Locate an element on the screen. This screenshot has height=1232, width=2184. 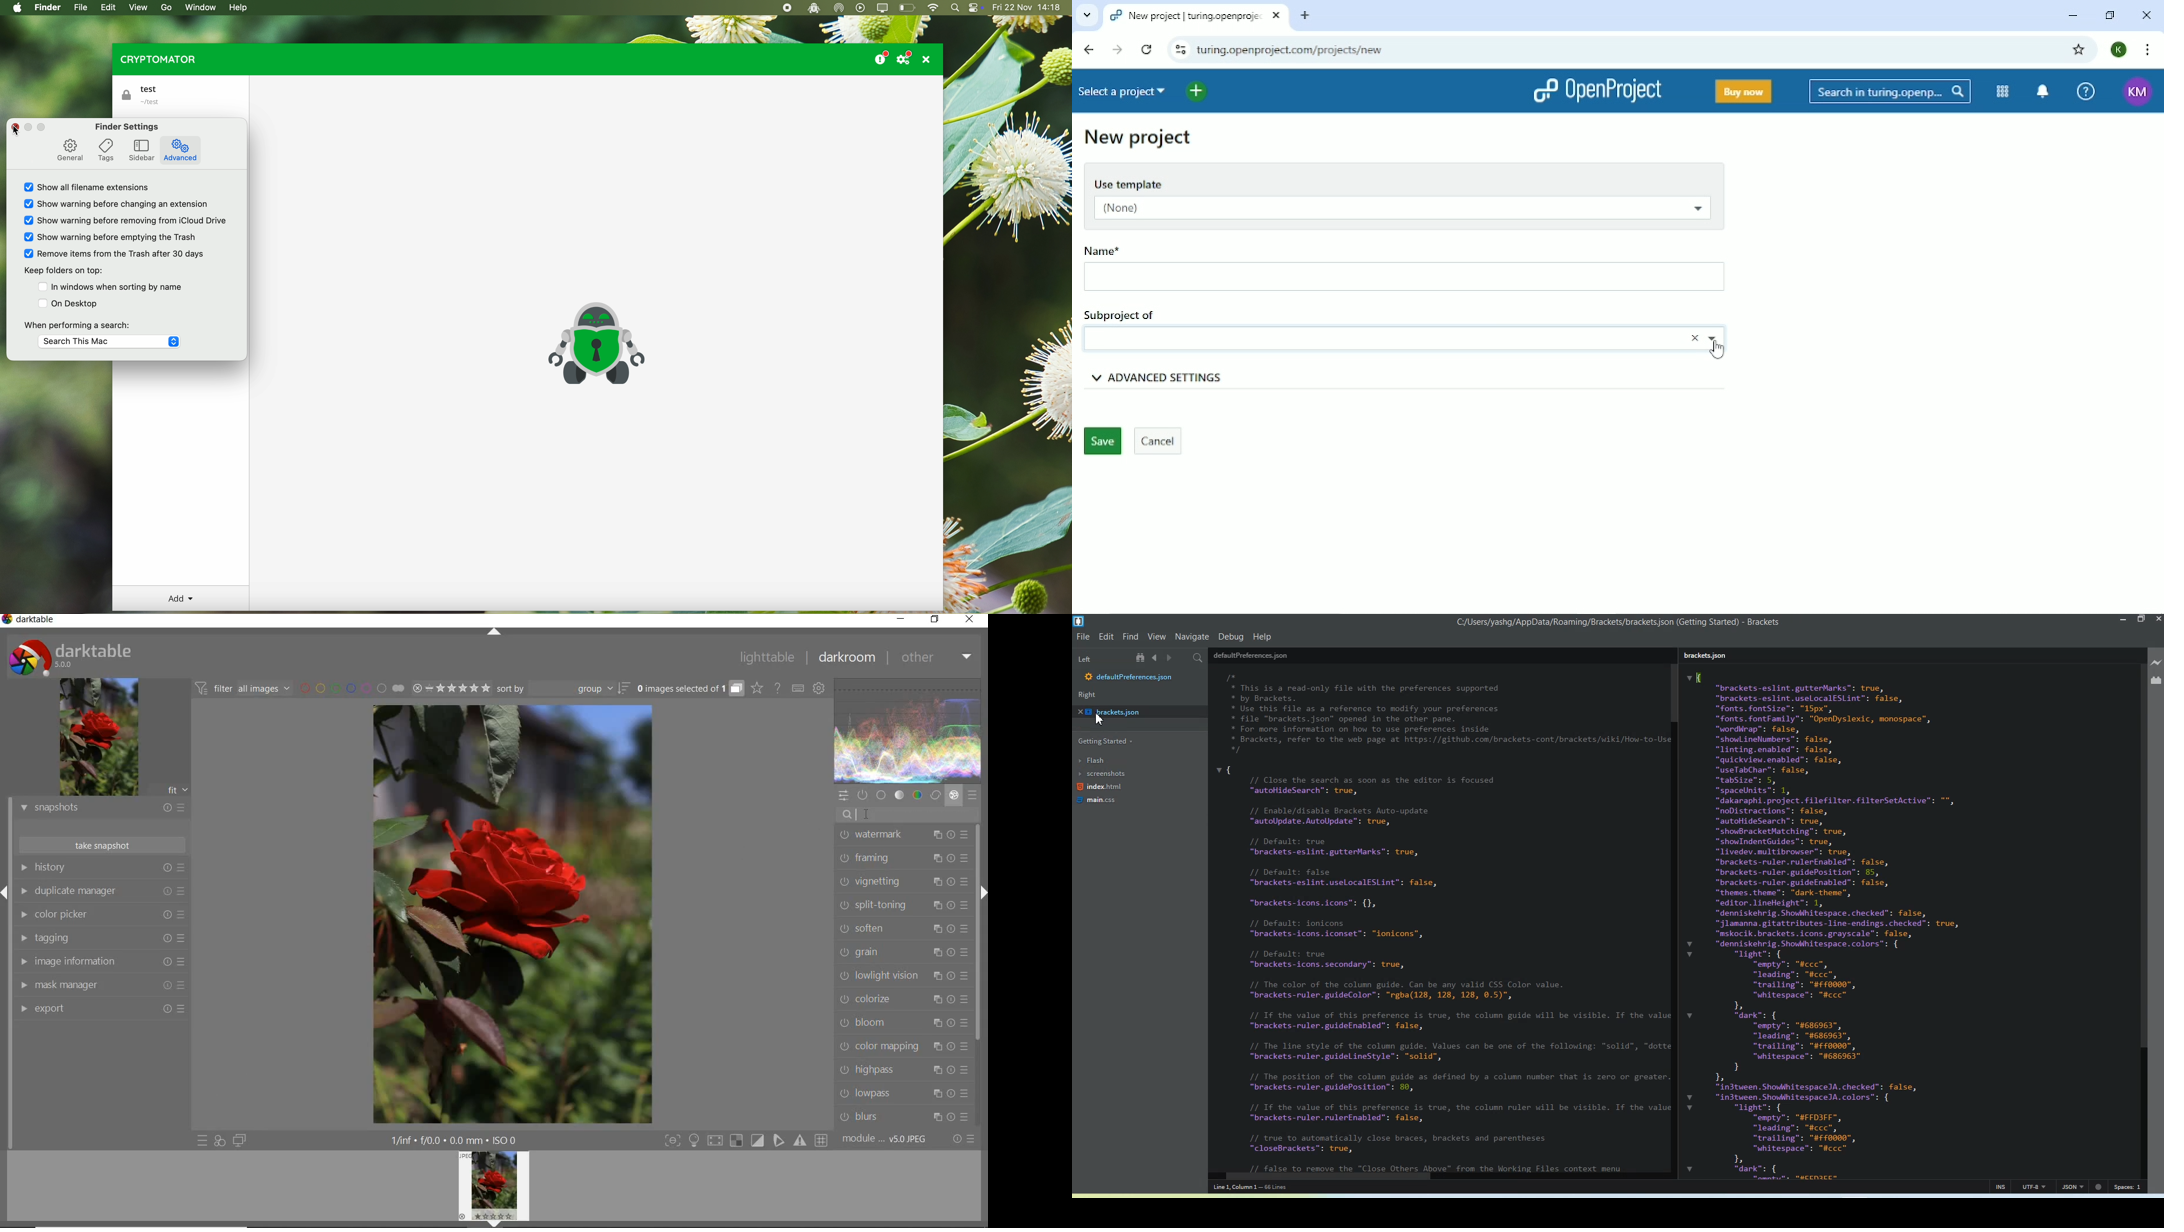
color mapping is located at coordinates (902, 1048).